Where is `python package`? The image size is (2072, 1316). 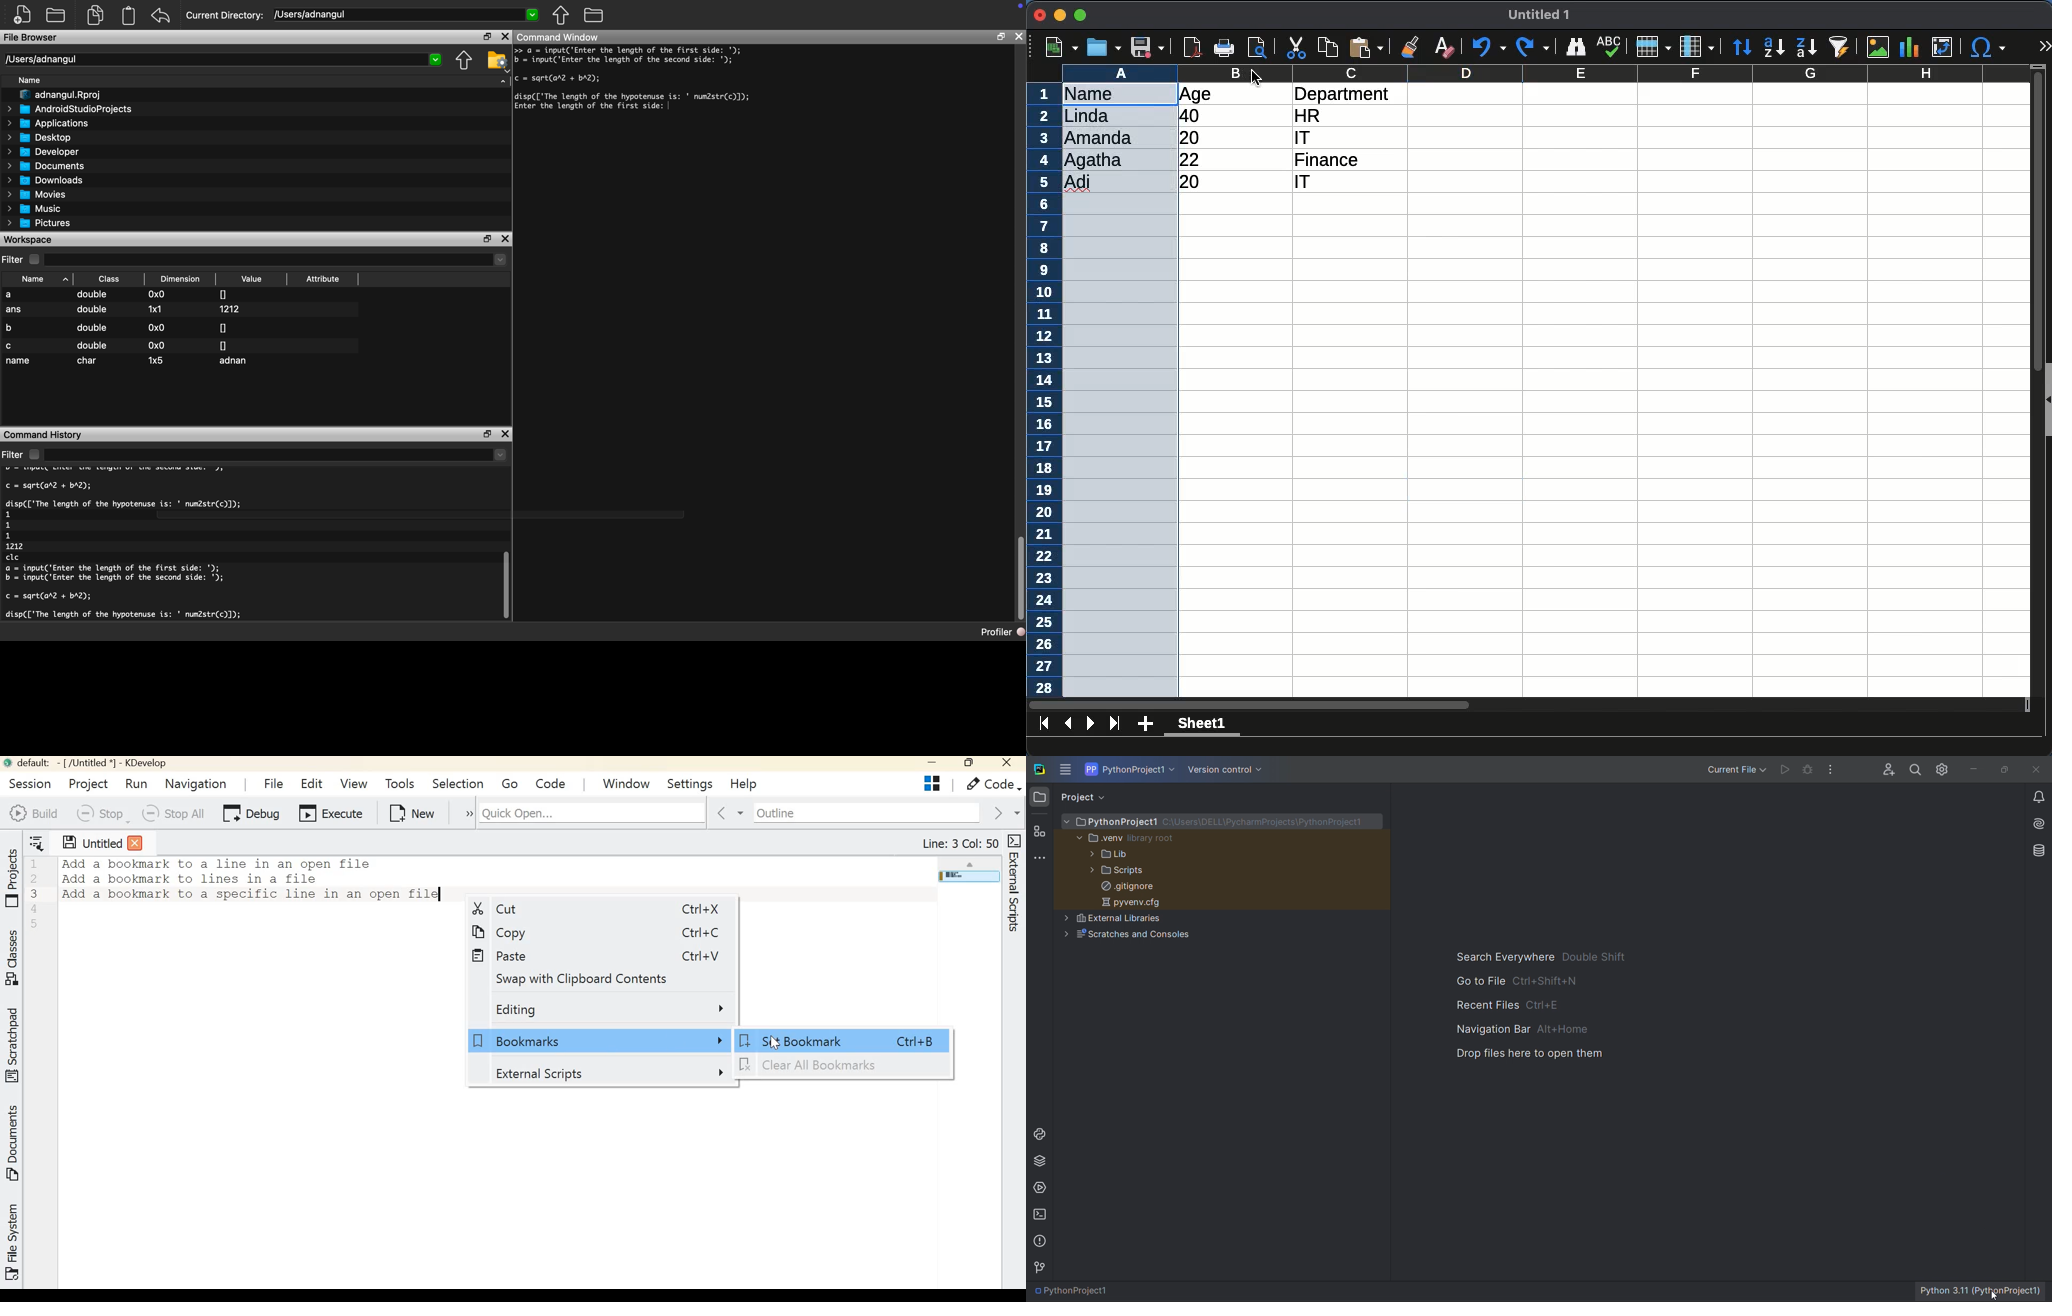 python package is located at coordinates (1040, 1163).